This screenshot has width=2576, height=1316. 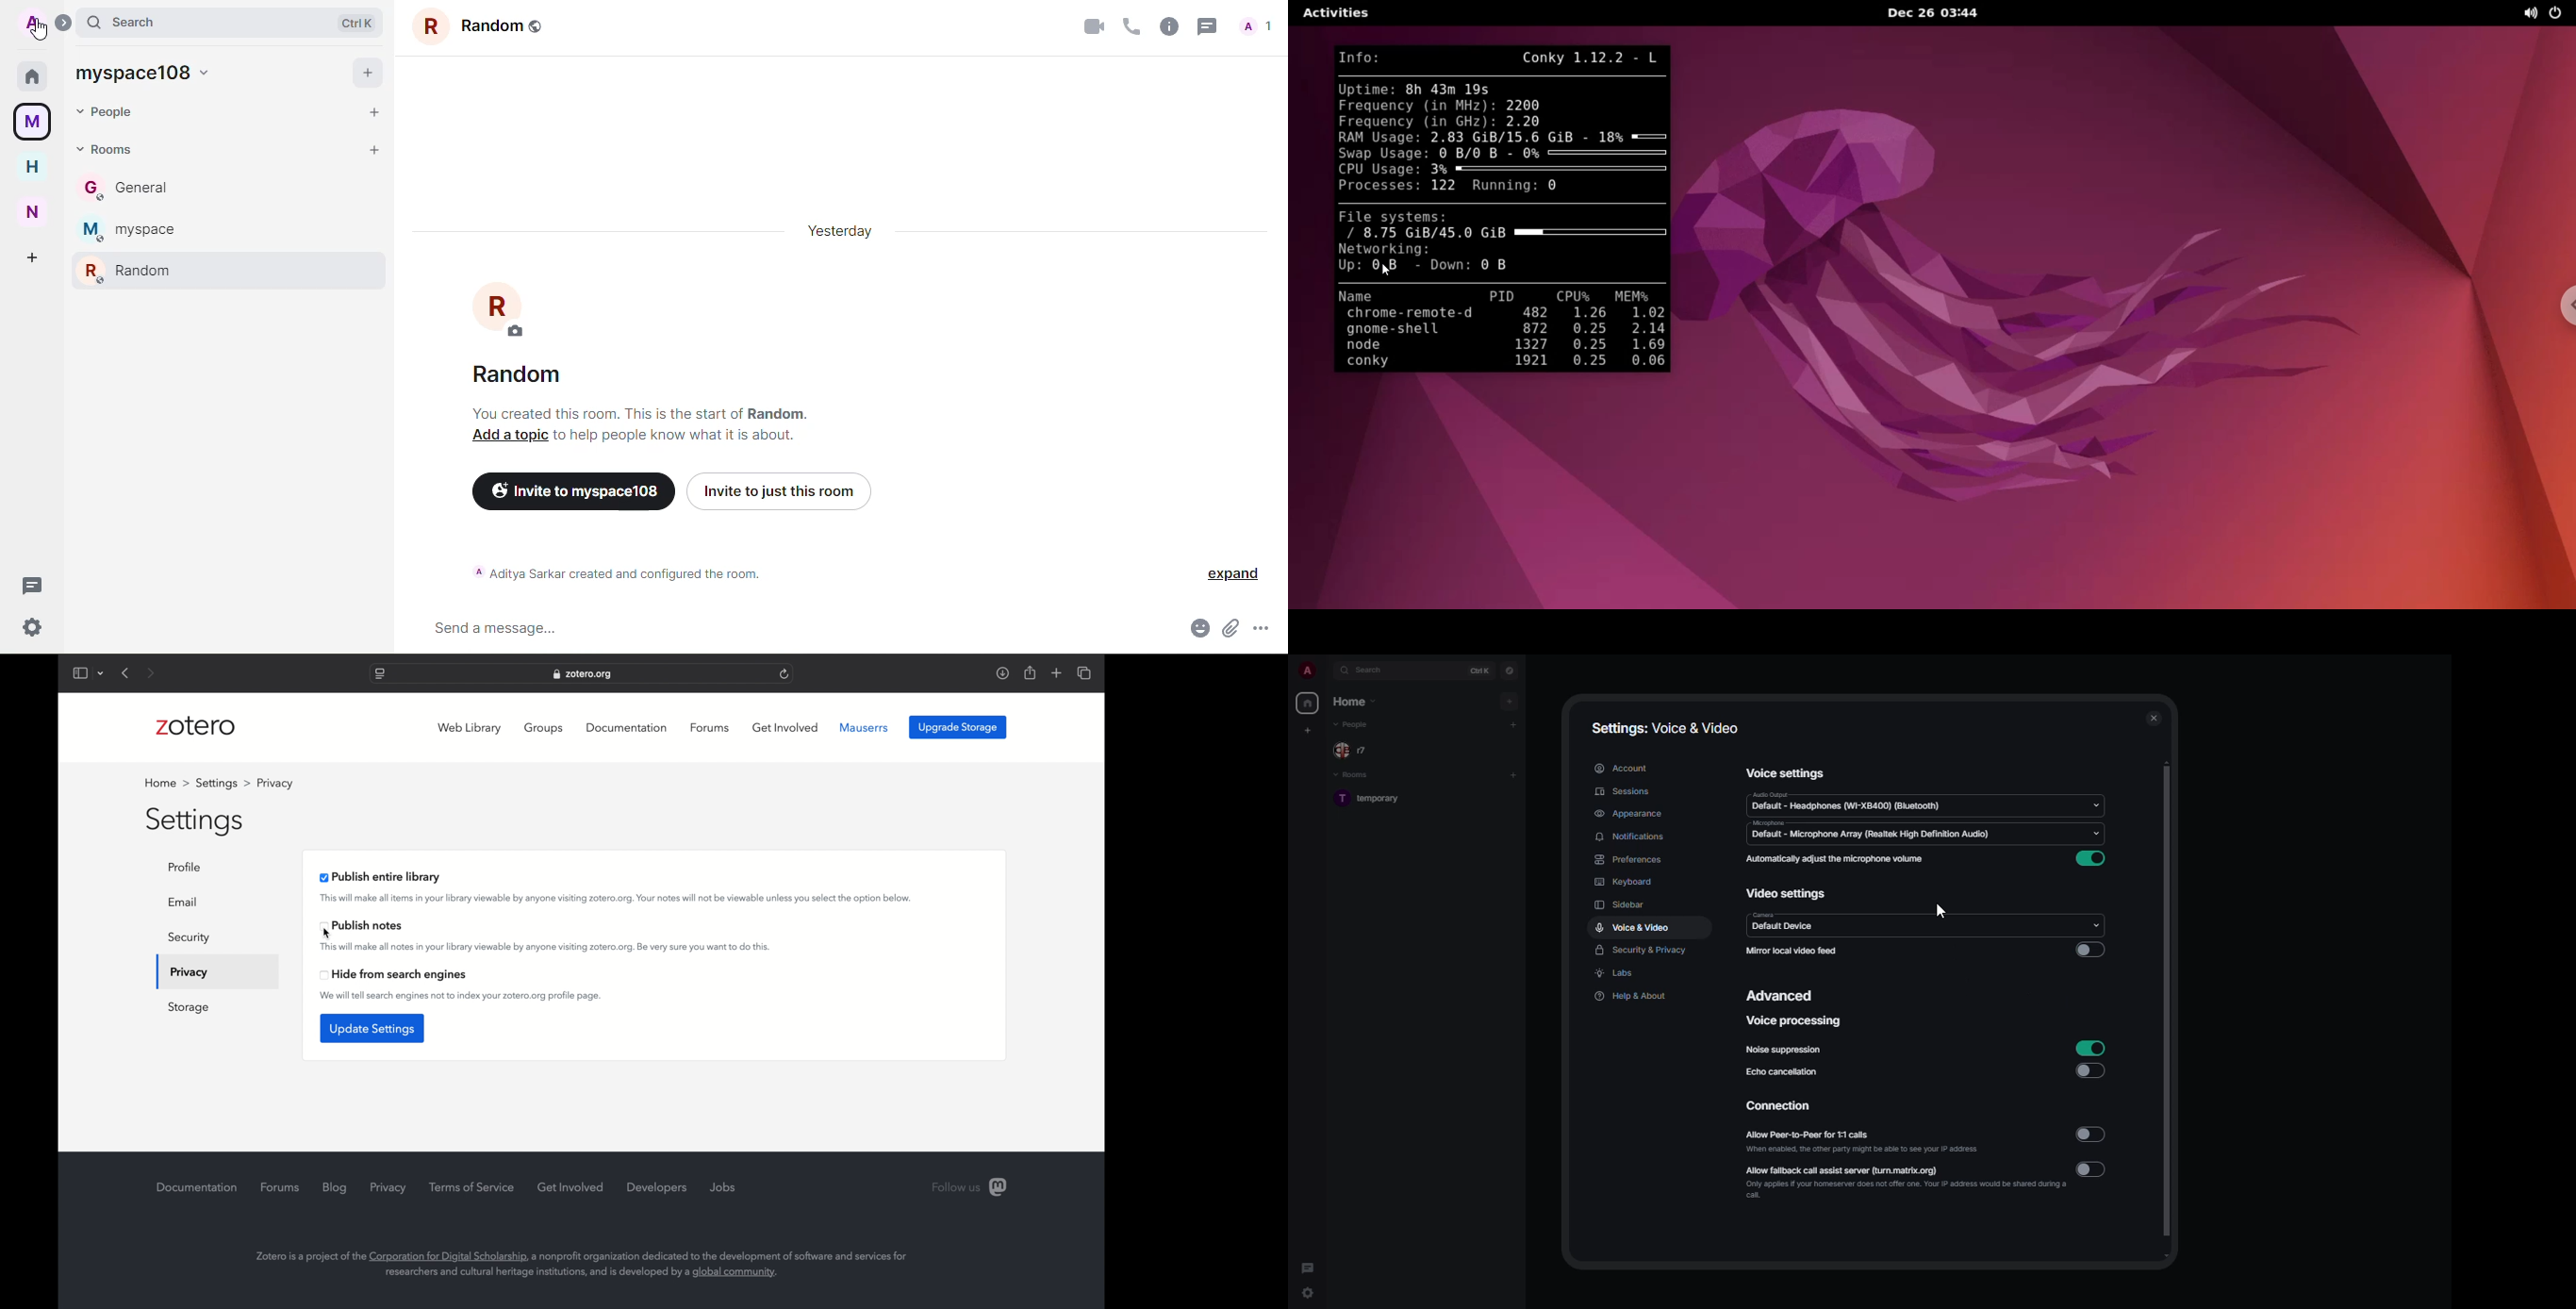 What do you see at coordinates (2090, 1047) in the screenshot?
I see `enabled` at bounding box center [2090, 1047].